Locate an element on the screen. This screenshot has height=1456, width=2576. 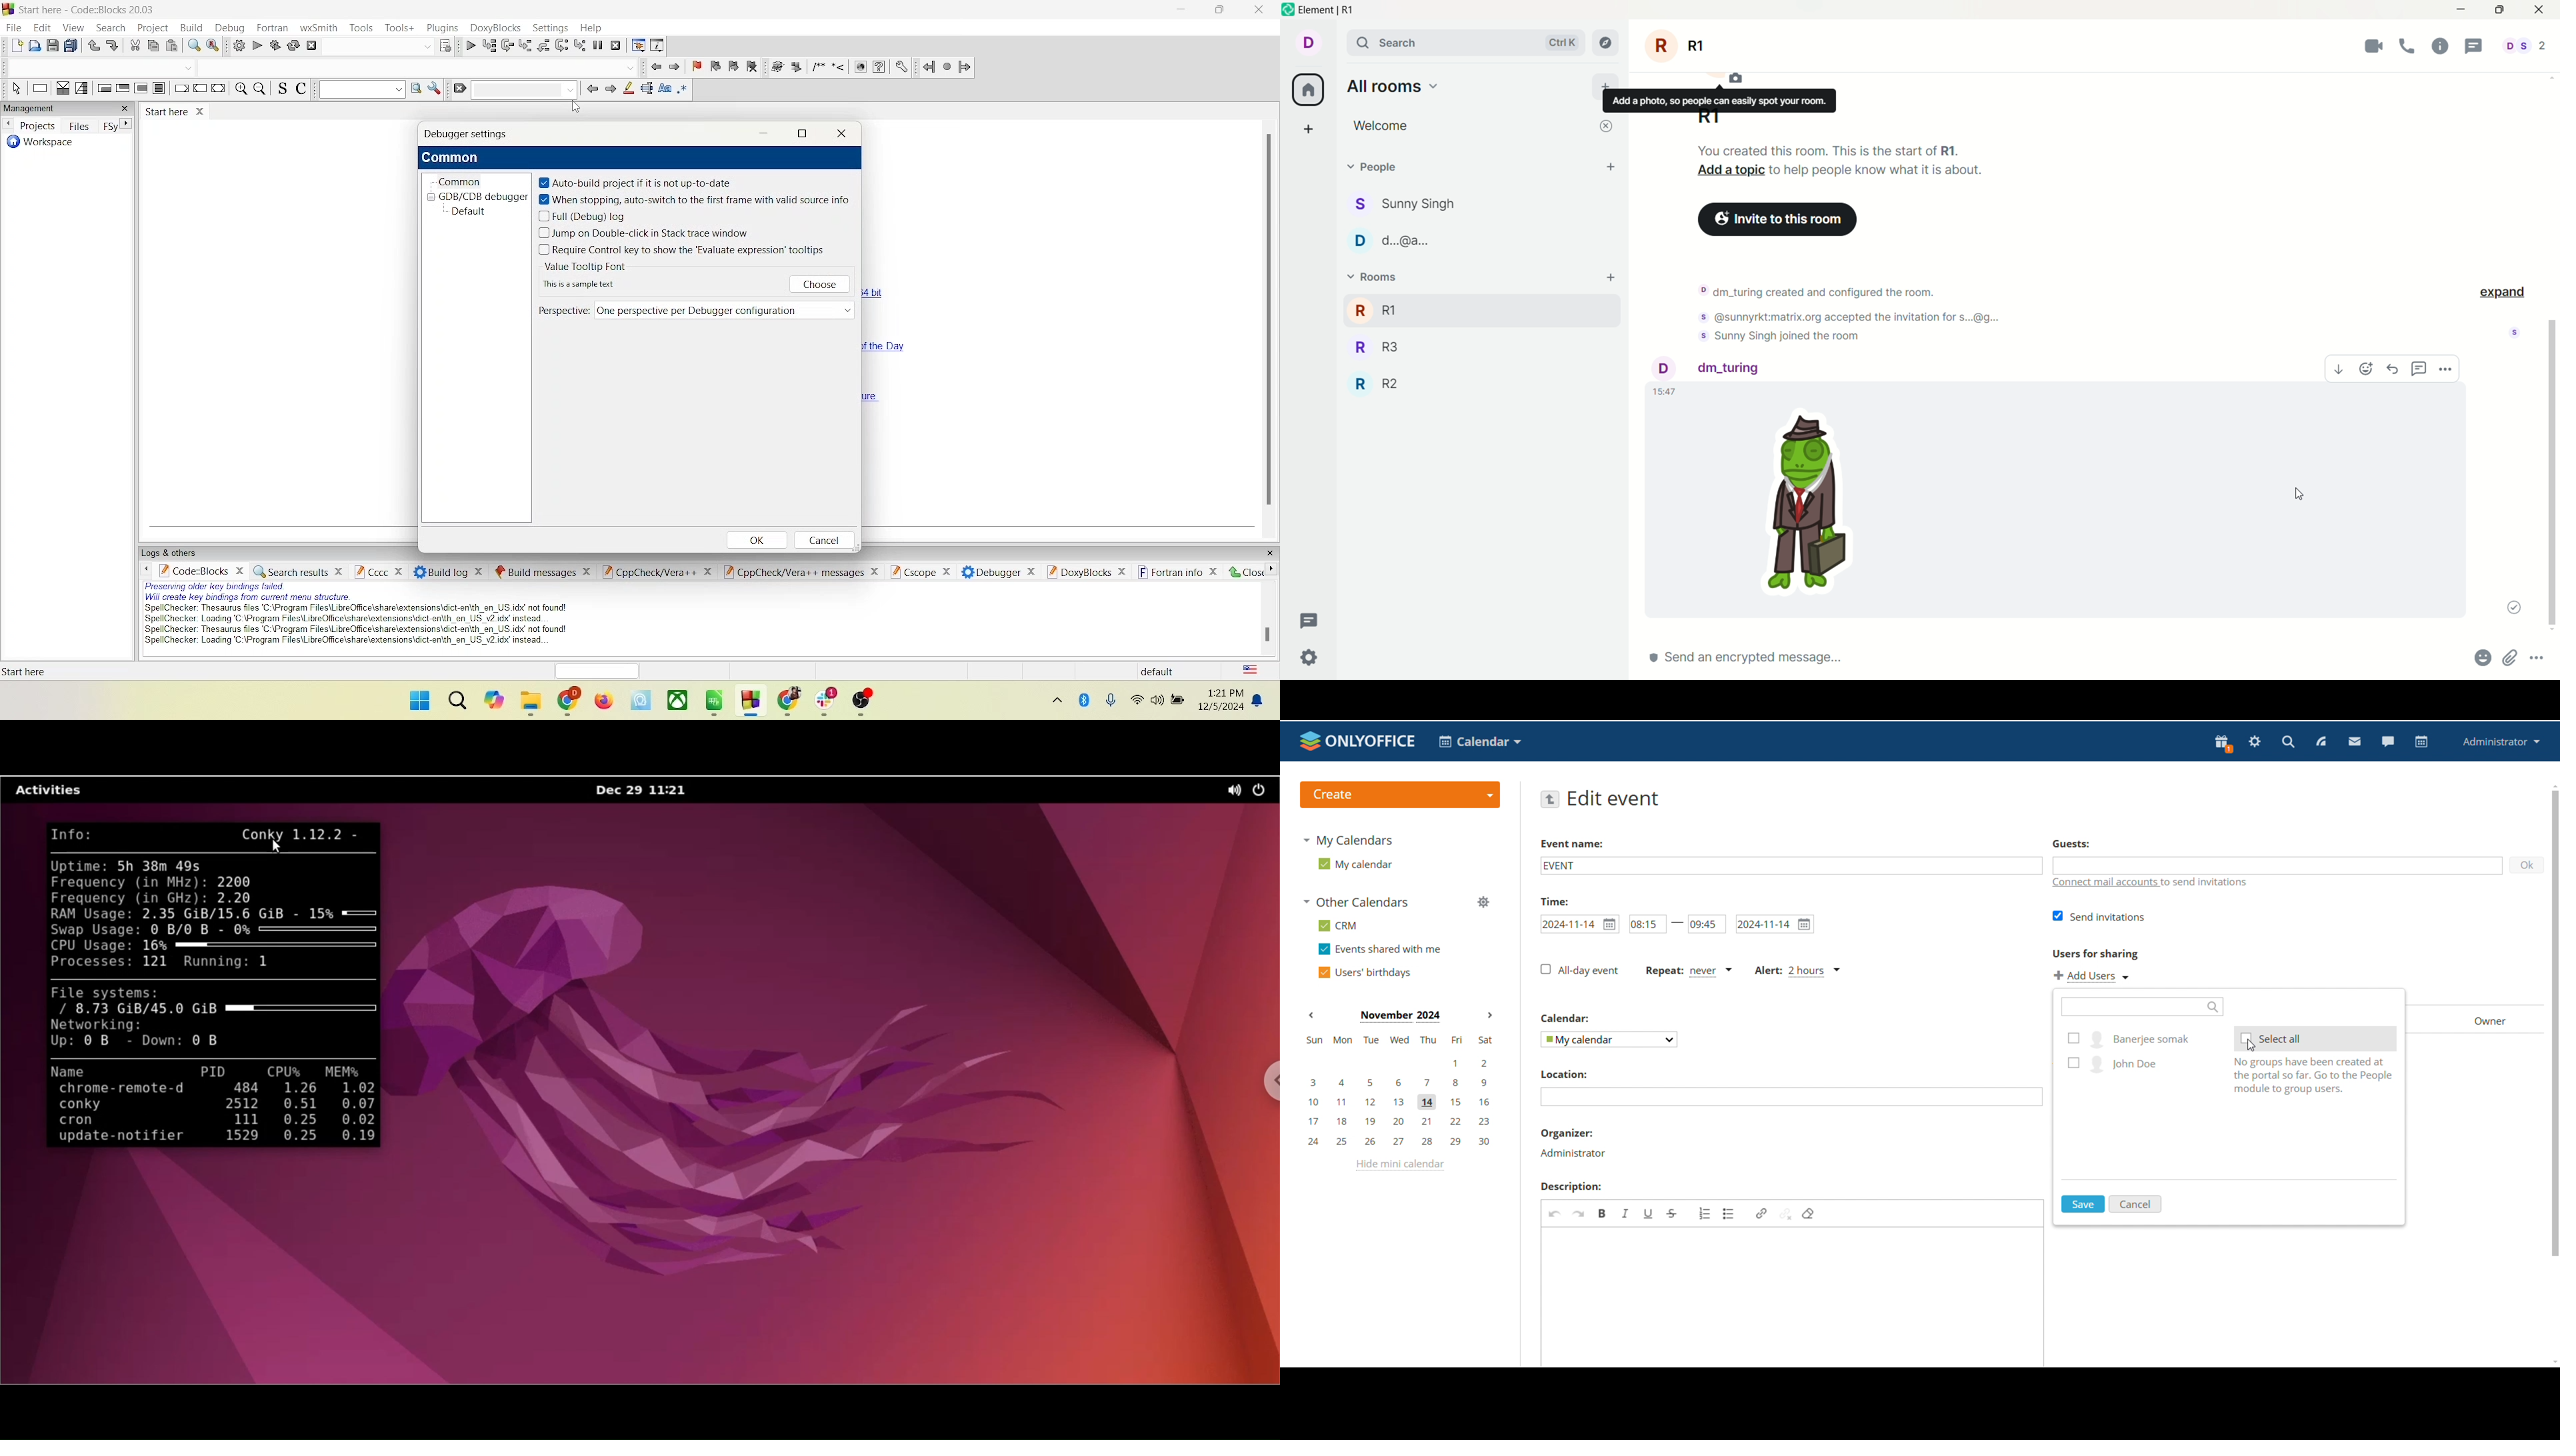
Help tip on creating user groups is located at coordinates (2307, 1077).